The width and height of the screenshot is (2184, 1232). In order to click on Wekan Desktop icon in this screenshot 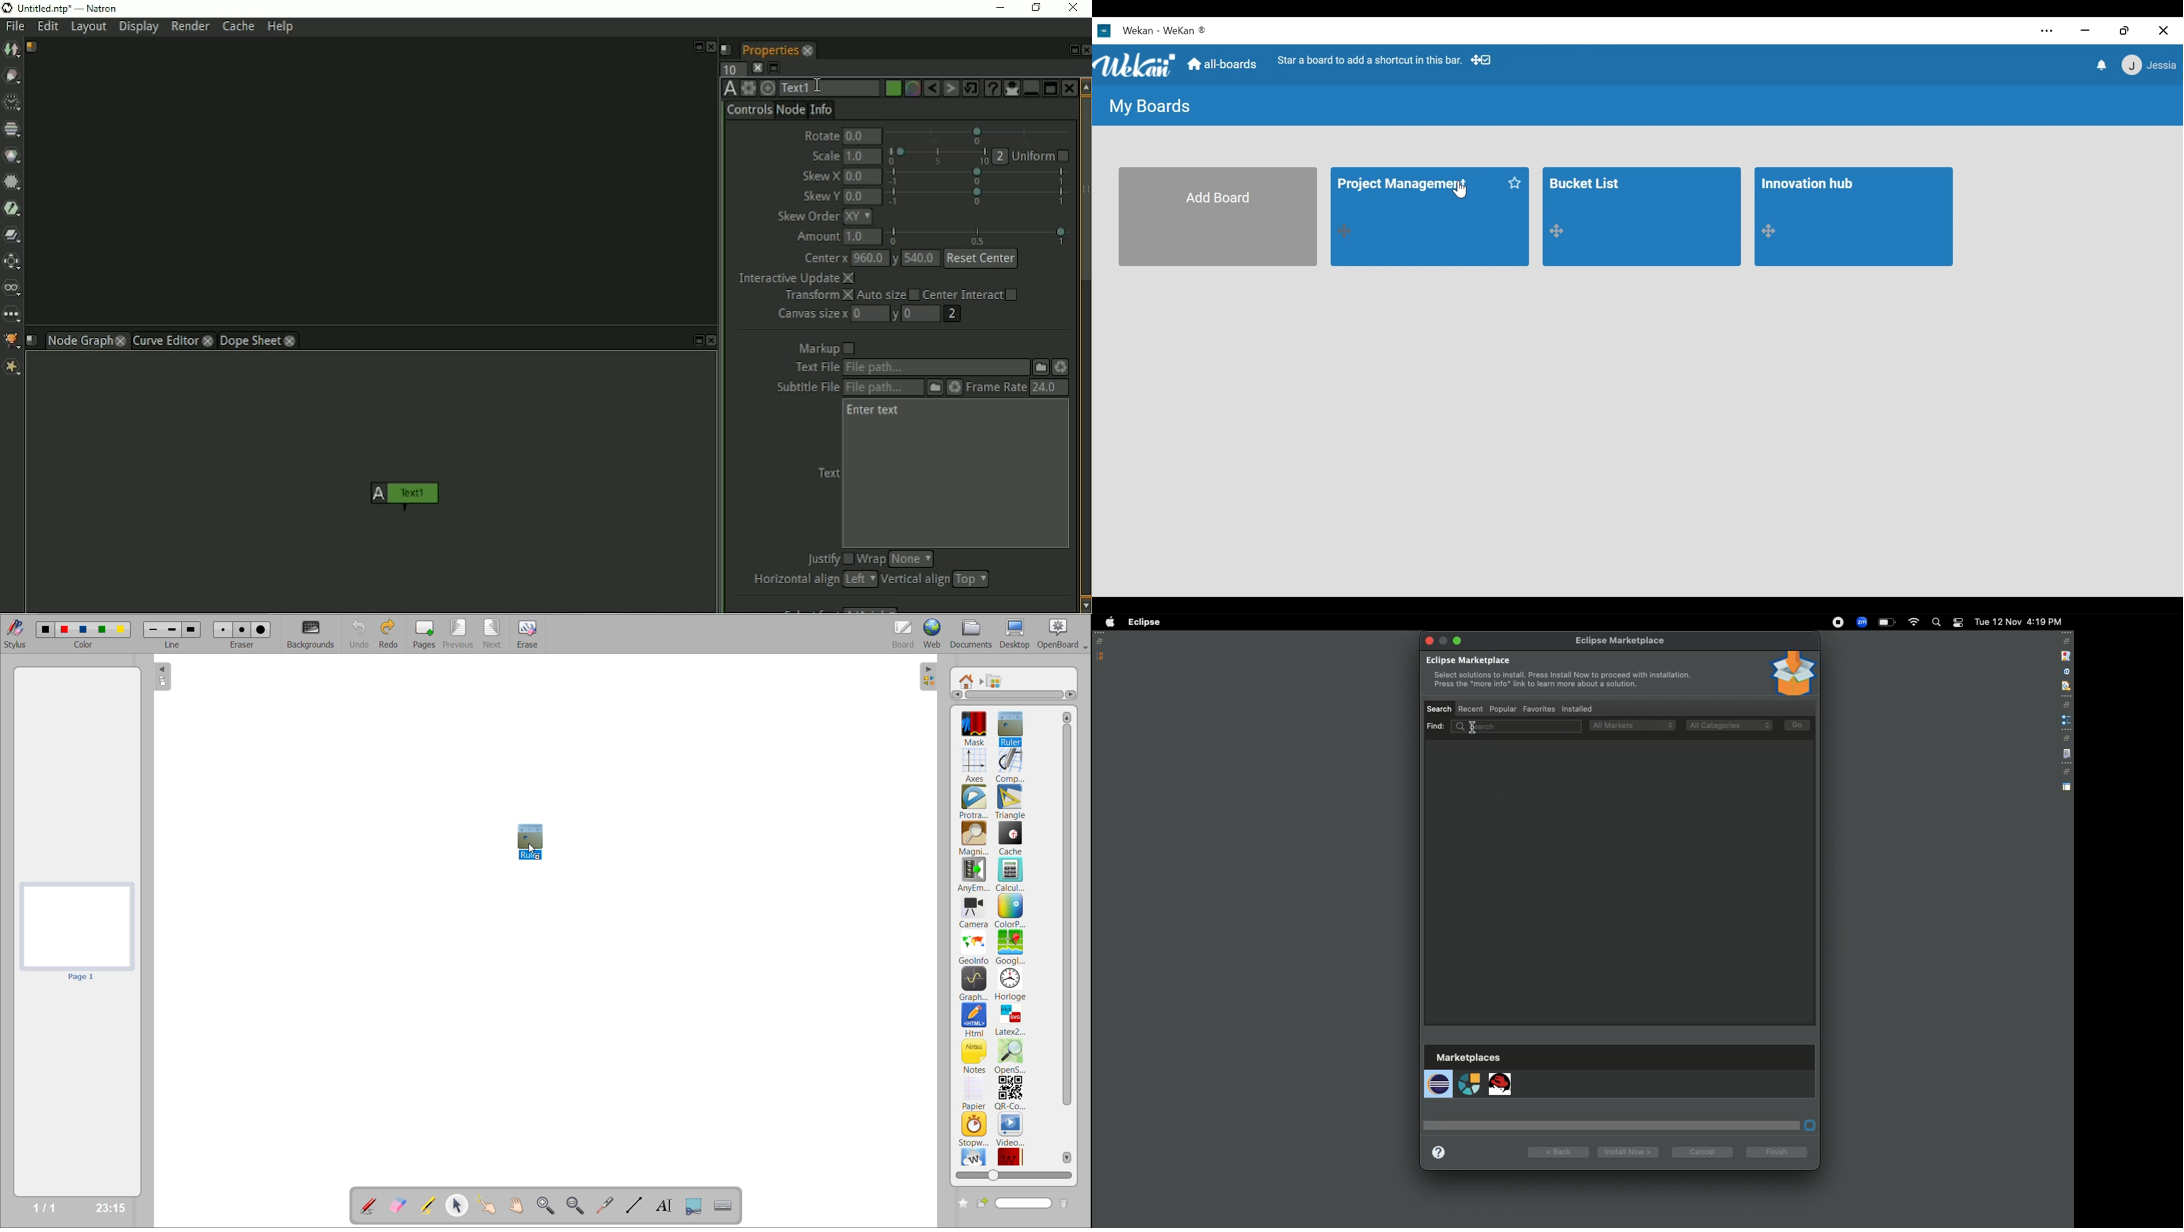, I will do `click(1126, 30)`.